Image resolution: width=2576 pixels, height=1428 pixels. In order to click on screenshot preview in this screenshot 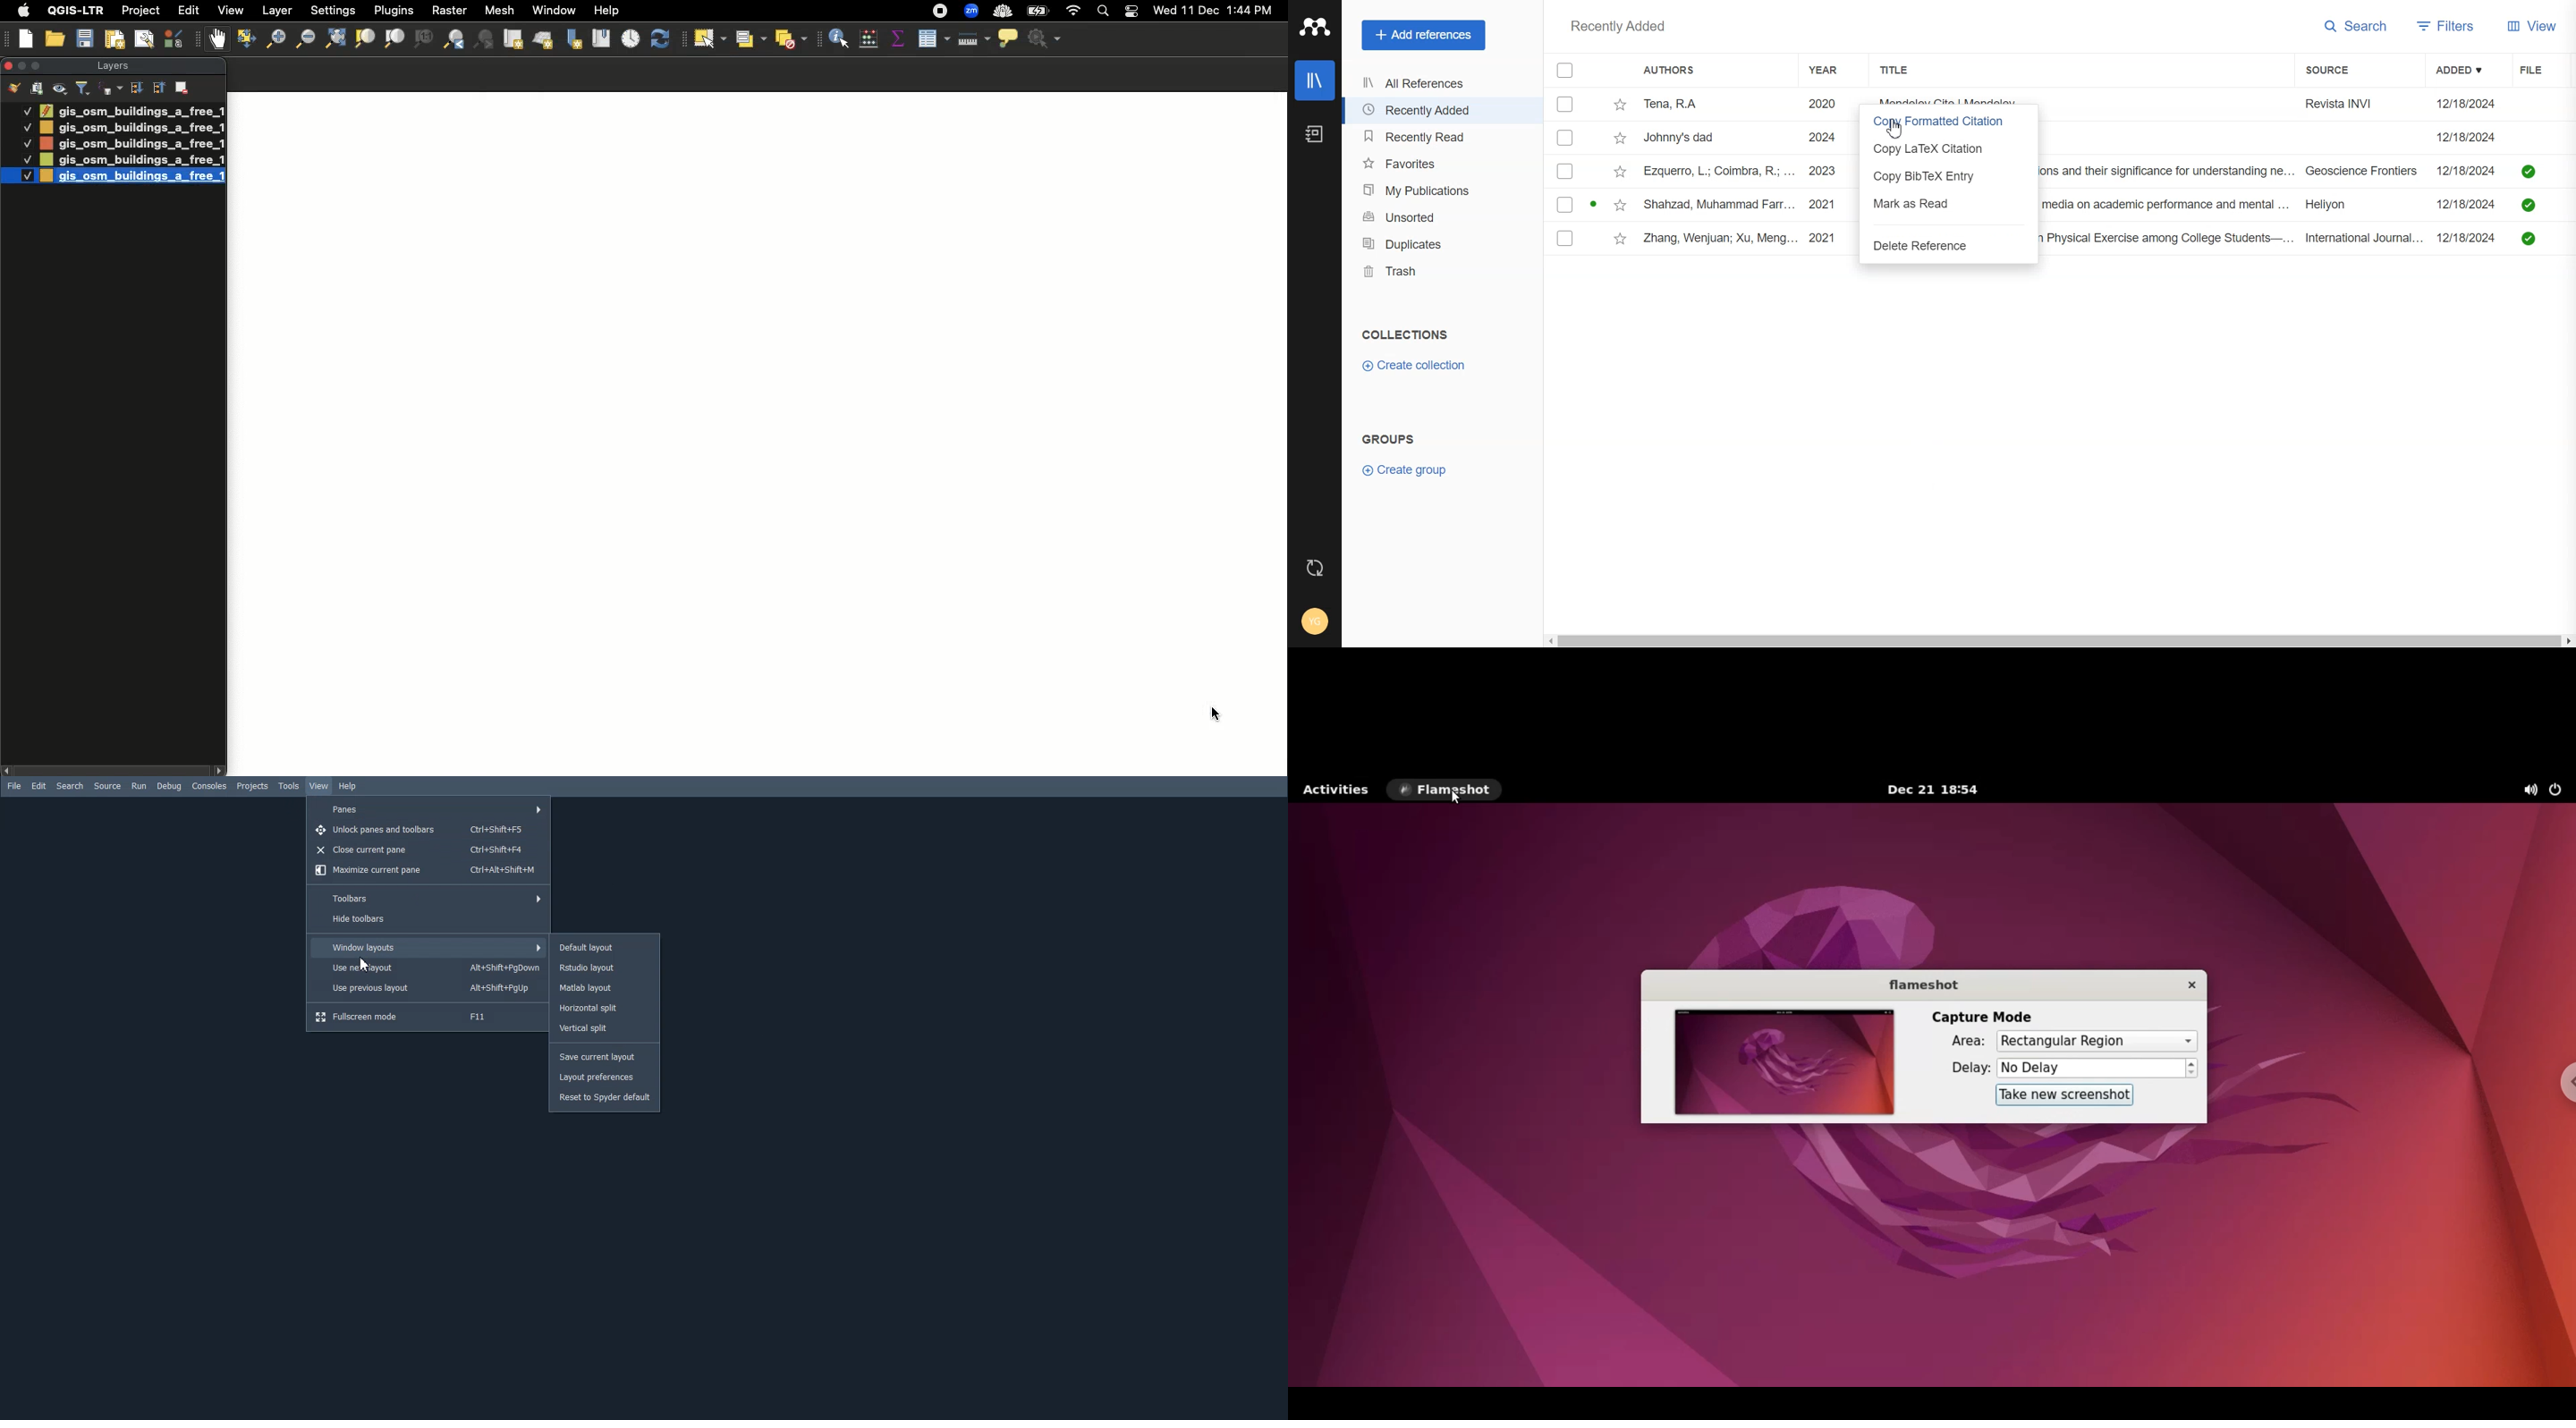, I will do `click(1780, 1064)`.